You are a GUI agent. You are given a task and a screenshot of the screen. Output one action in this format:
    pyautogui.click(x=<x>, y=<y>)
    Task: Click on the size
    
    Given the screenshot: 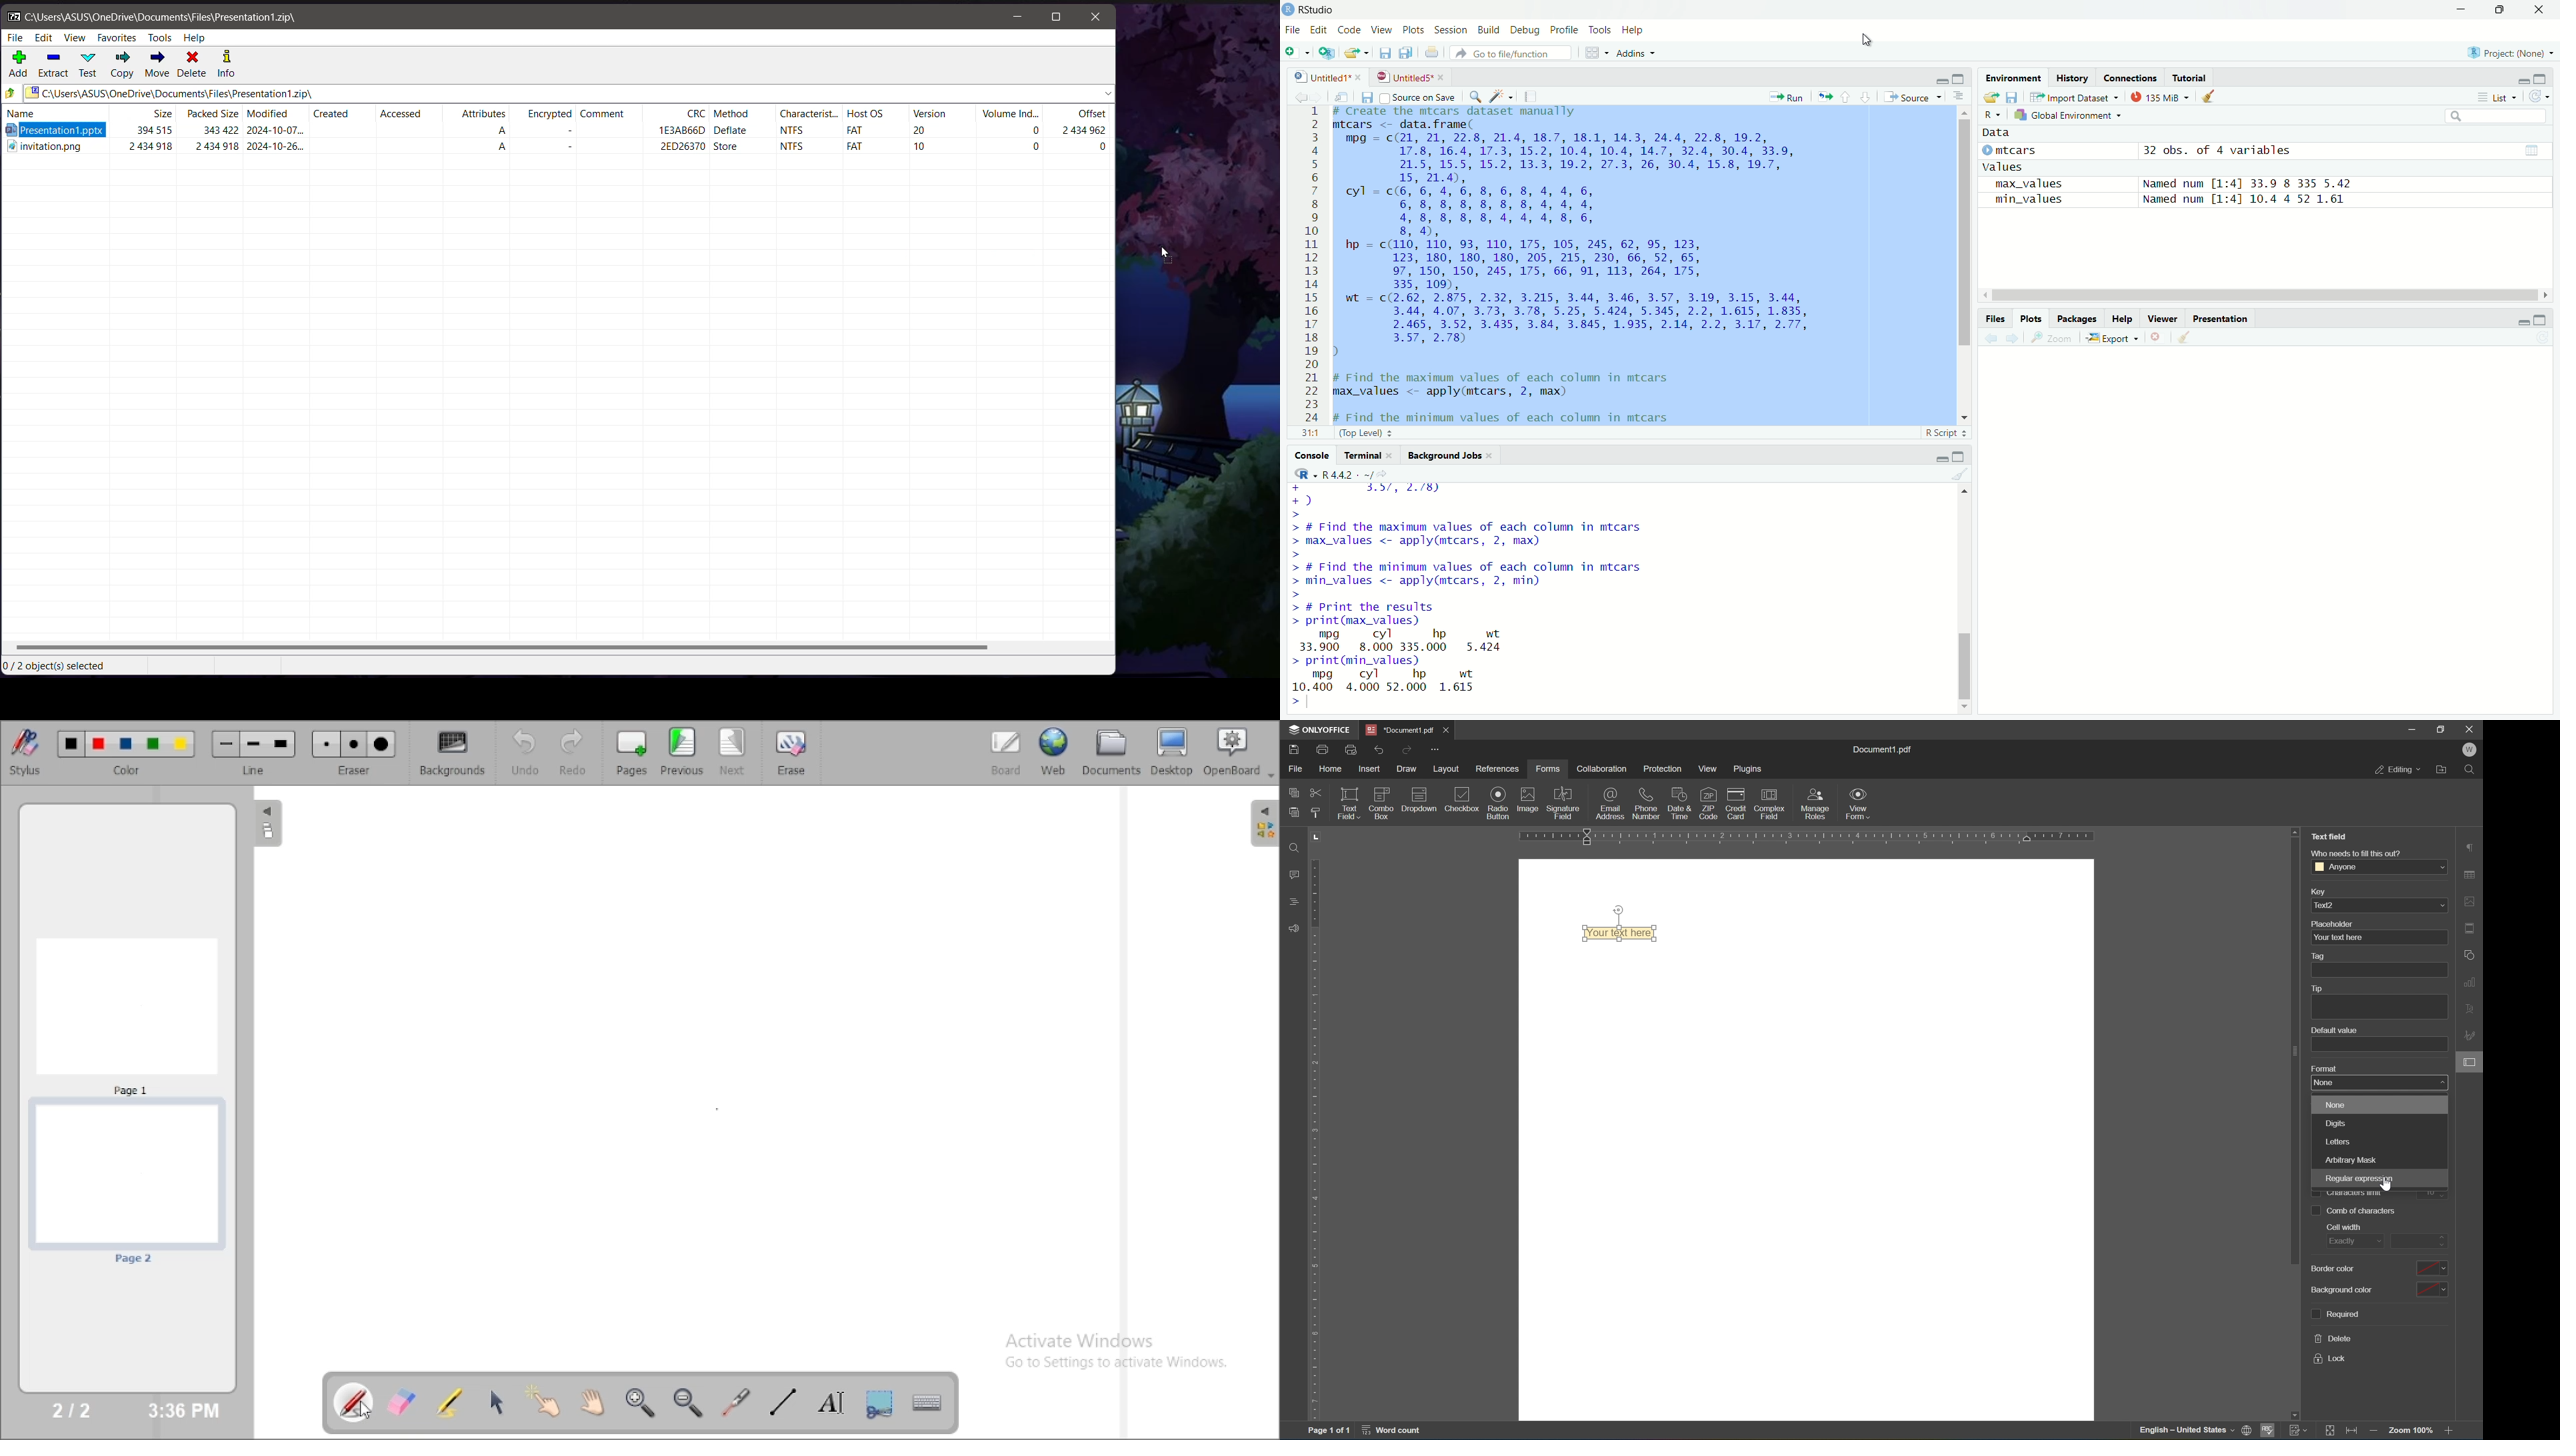 What is the action you would take?
    pyautogui.click(x=163, y=115)
    